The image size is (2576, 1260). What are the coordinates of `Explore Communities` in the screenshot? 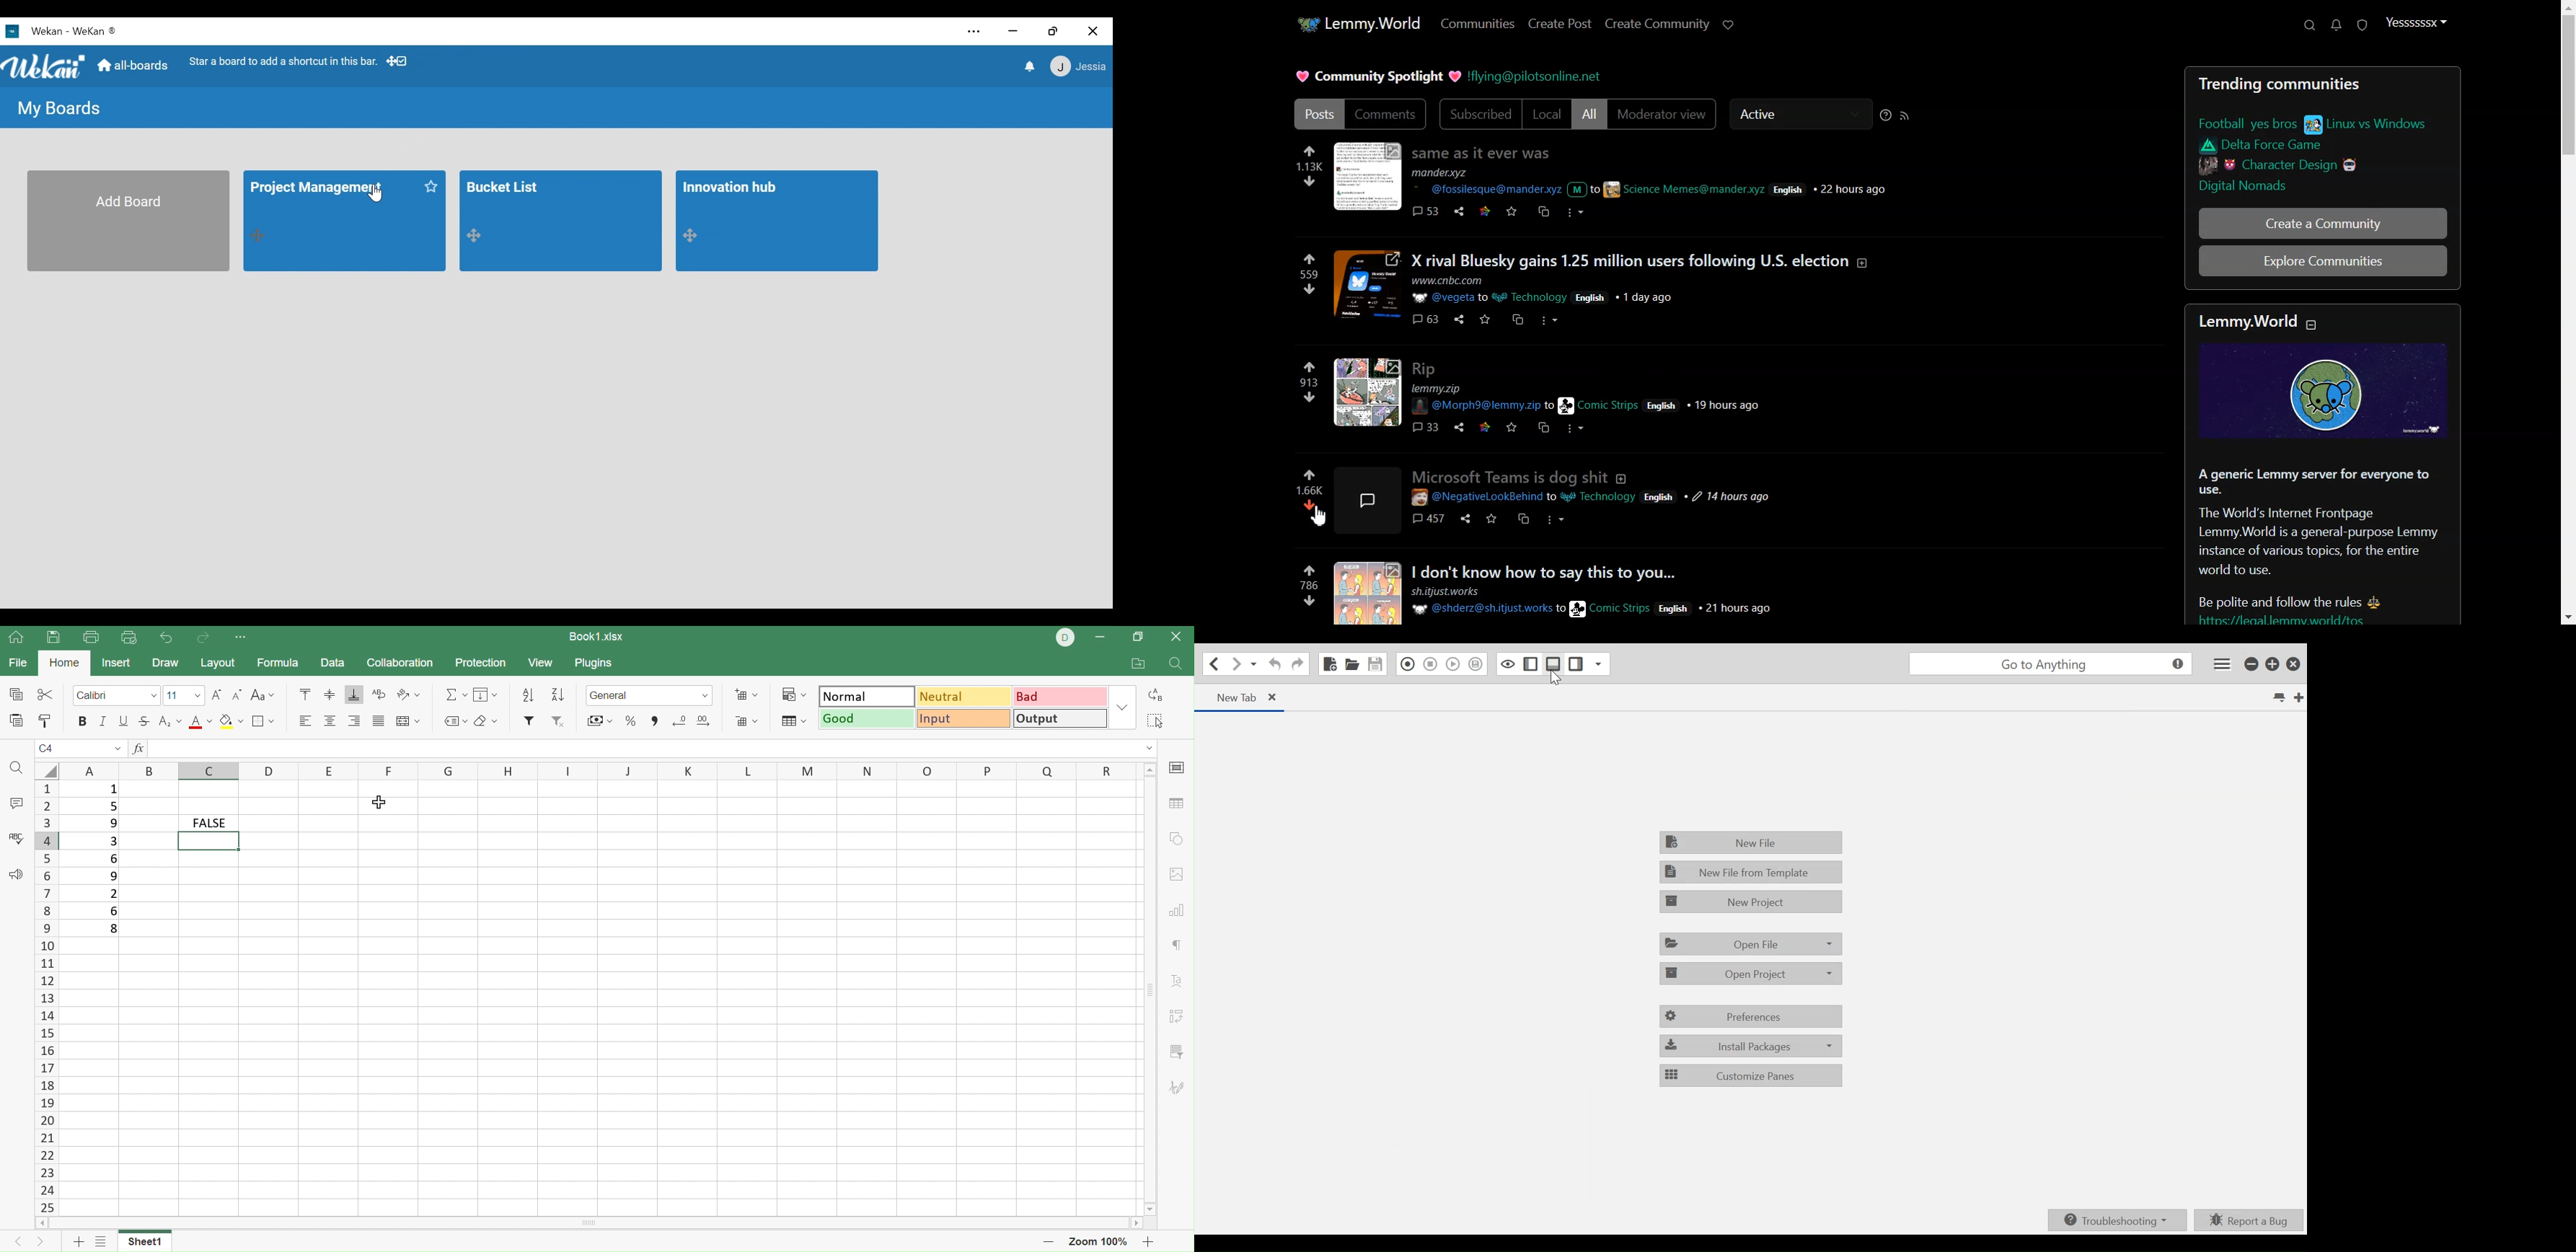 It's located at (2321, 262).